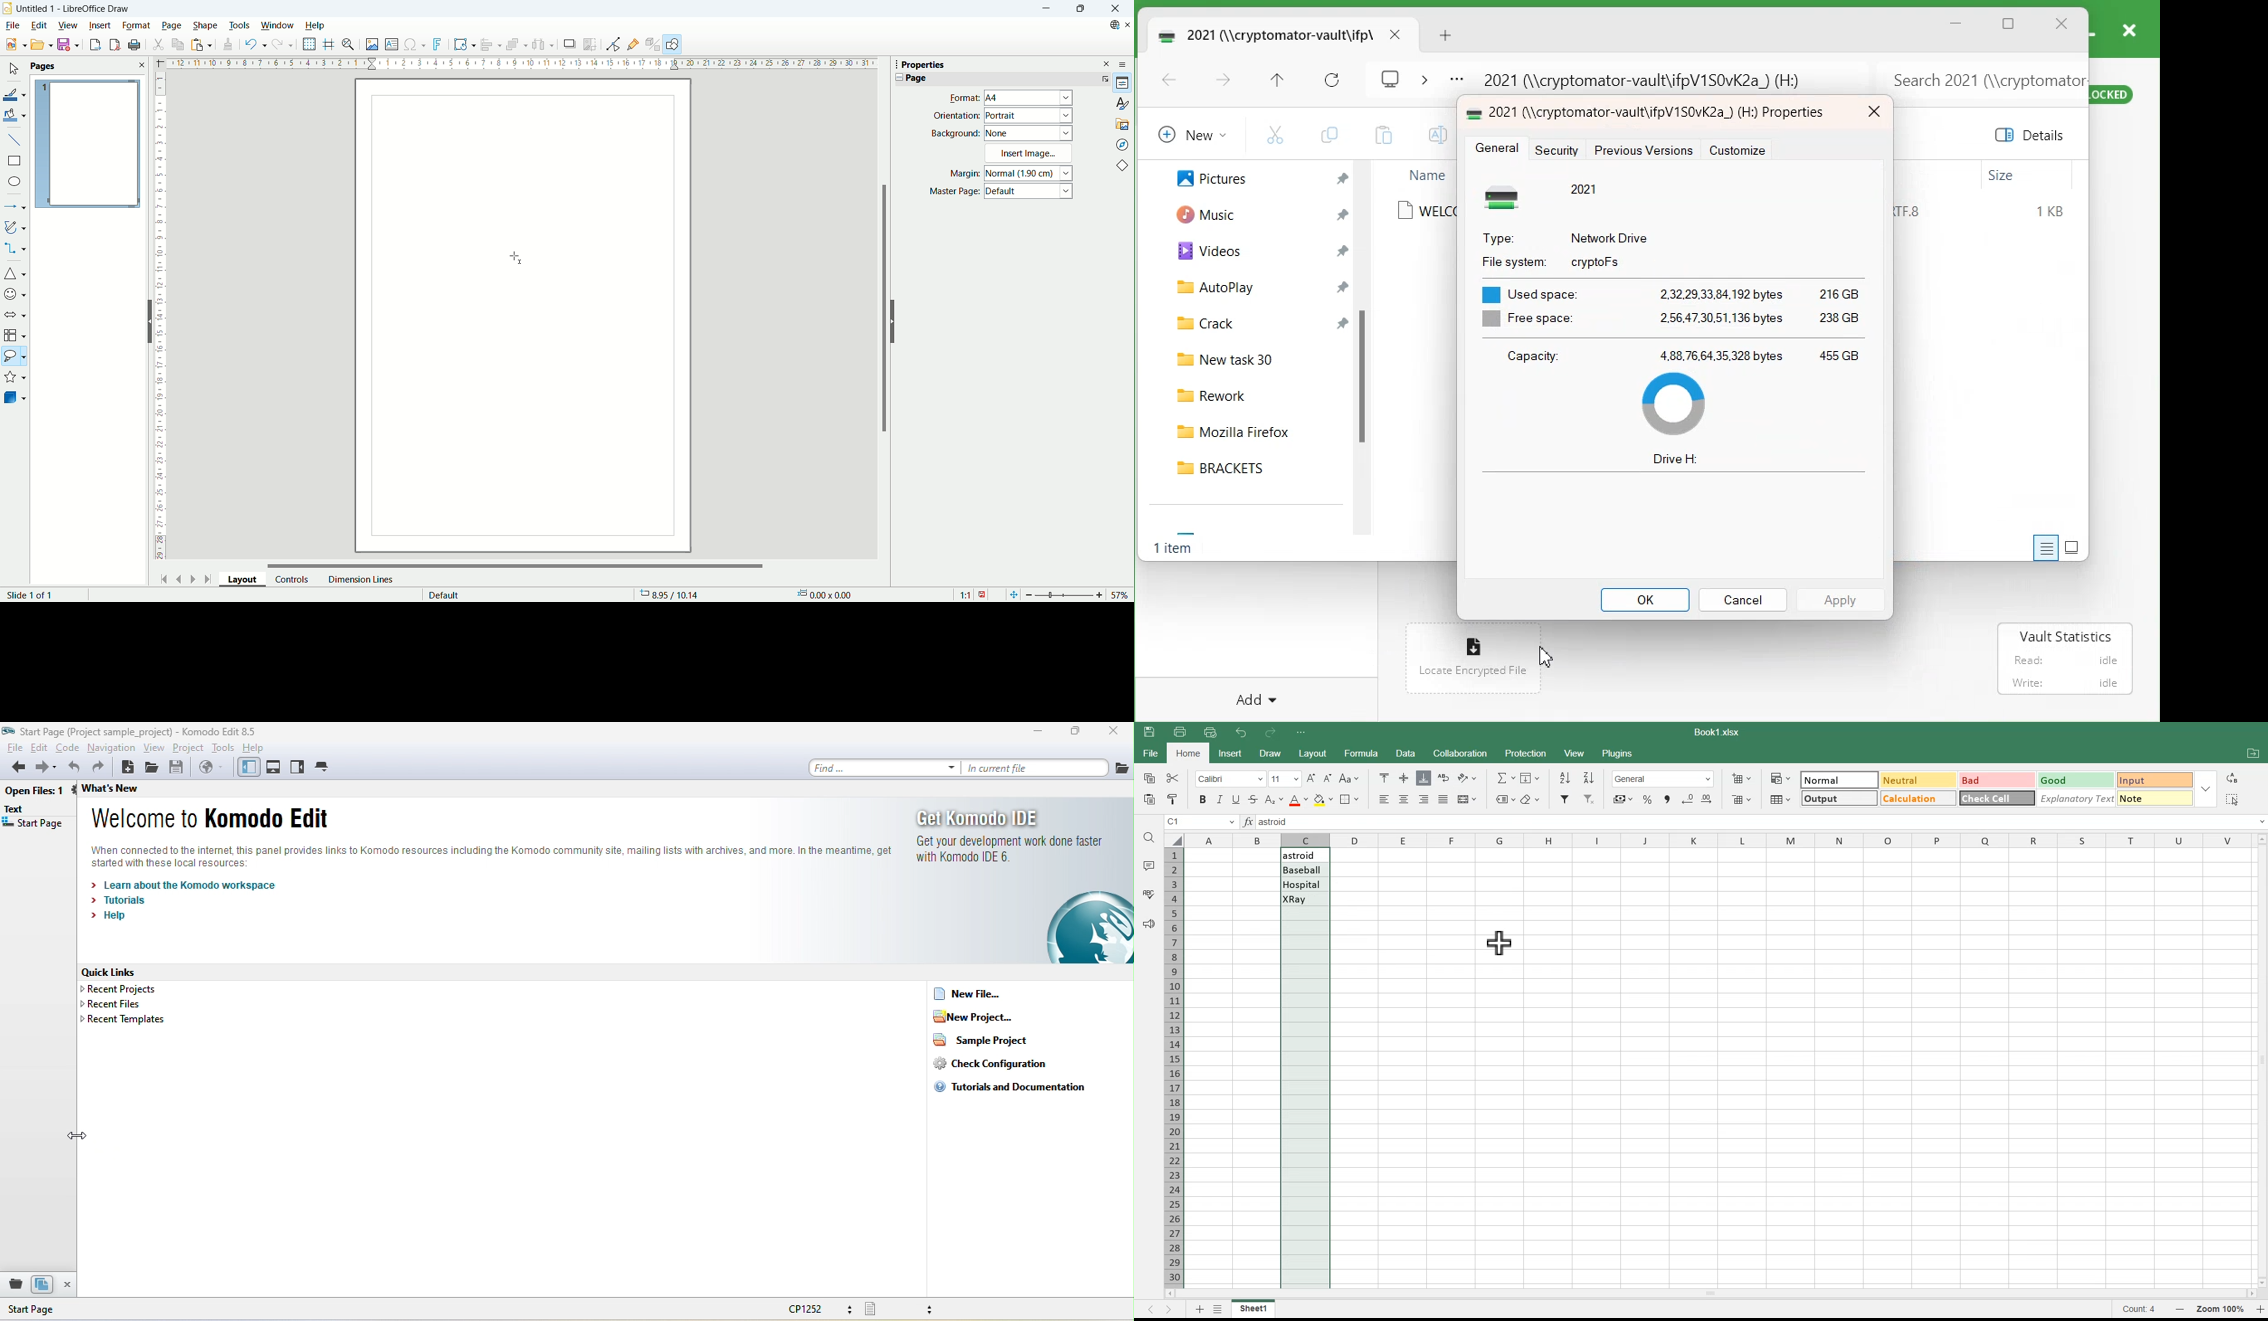 Image resolution: width=2268 pixels, height=1344 pixels. Describe the element at coordinates (1123, 123) in the screenshot. I see `Gallery` at that location.